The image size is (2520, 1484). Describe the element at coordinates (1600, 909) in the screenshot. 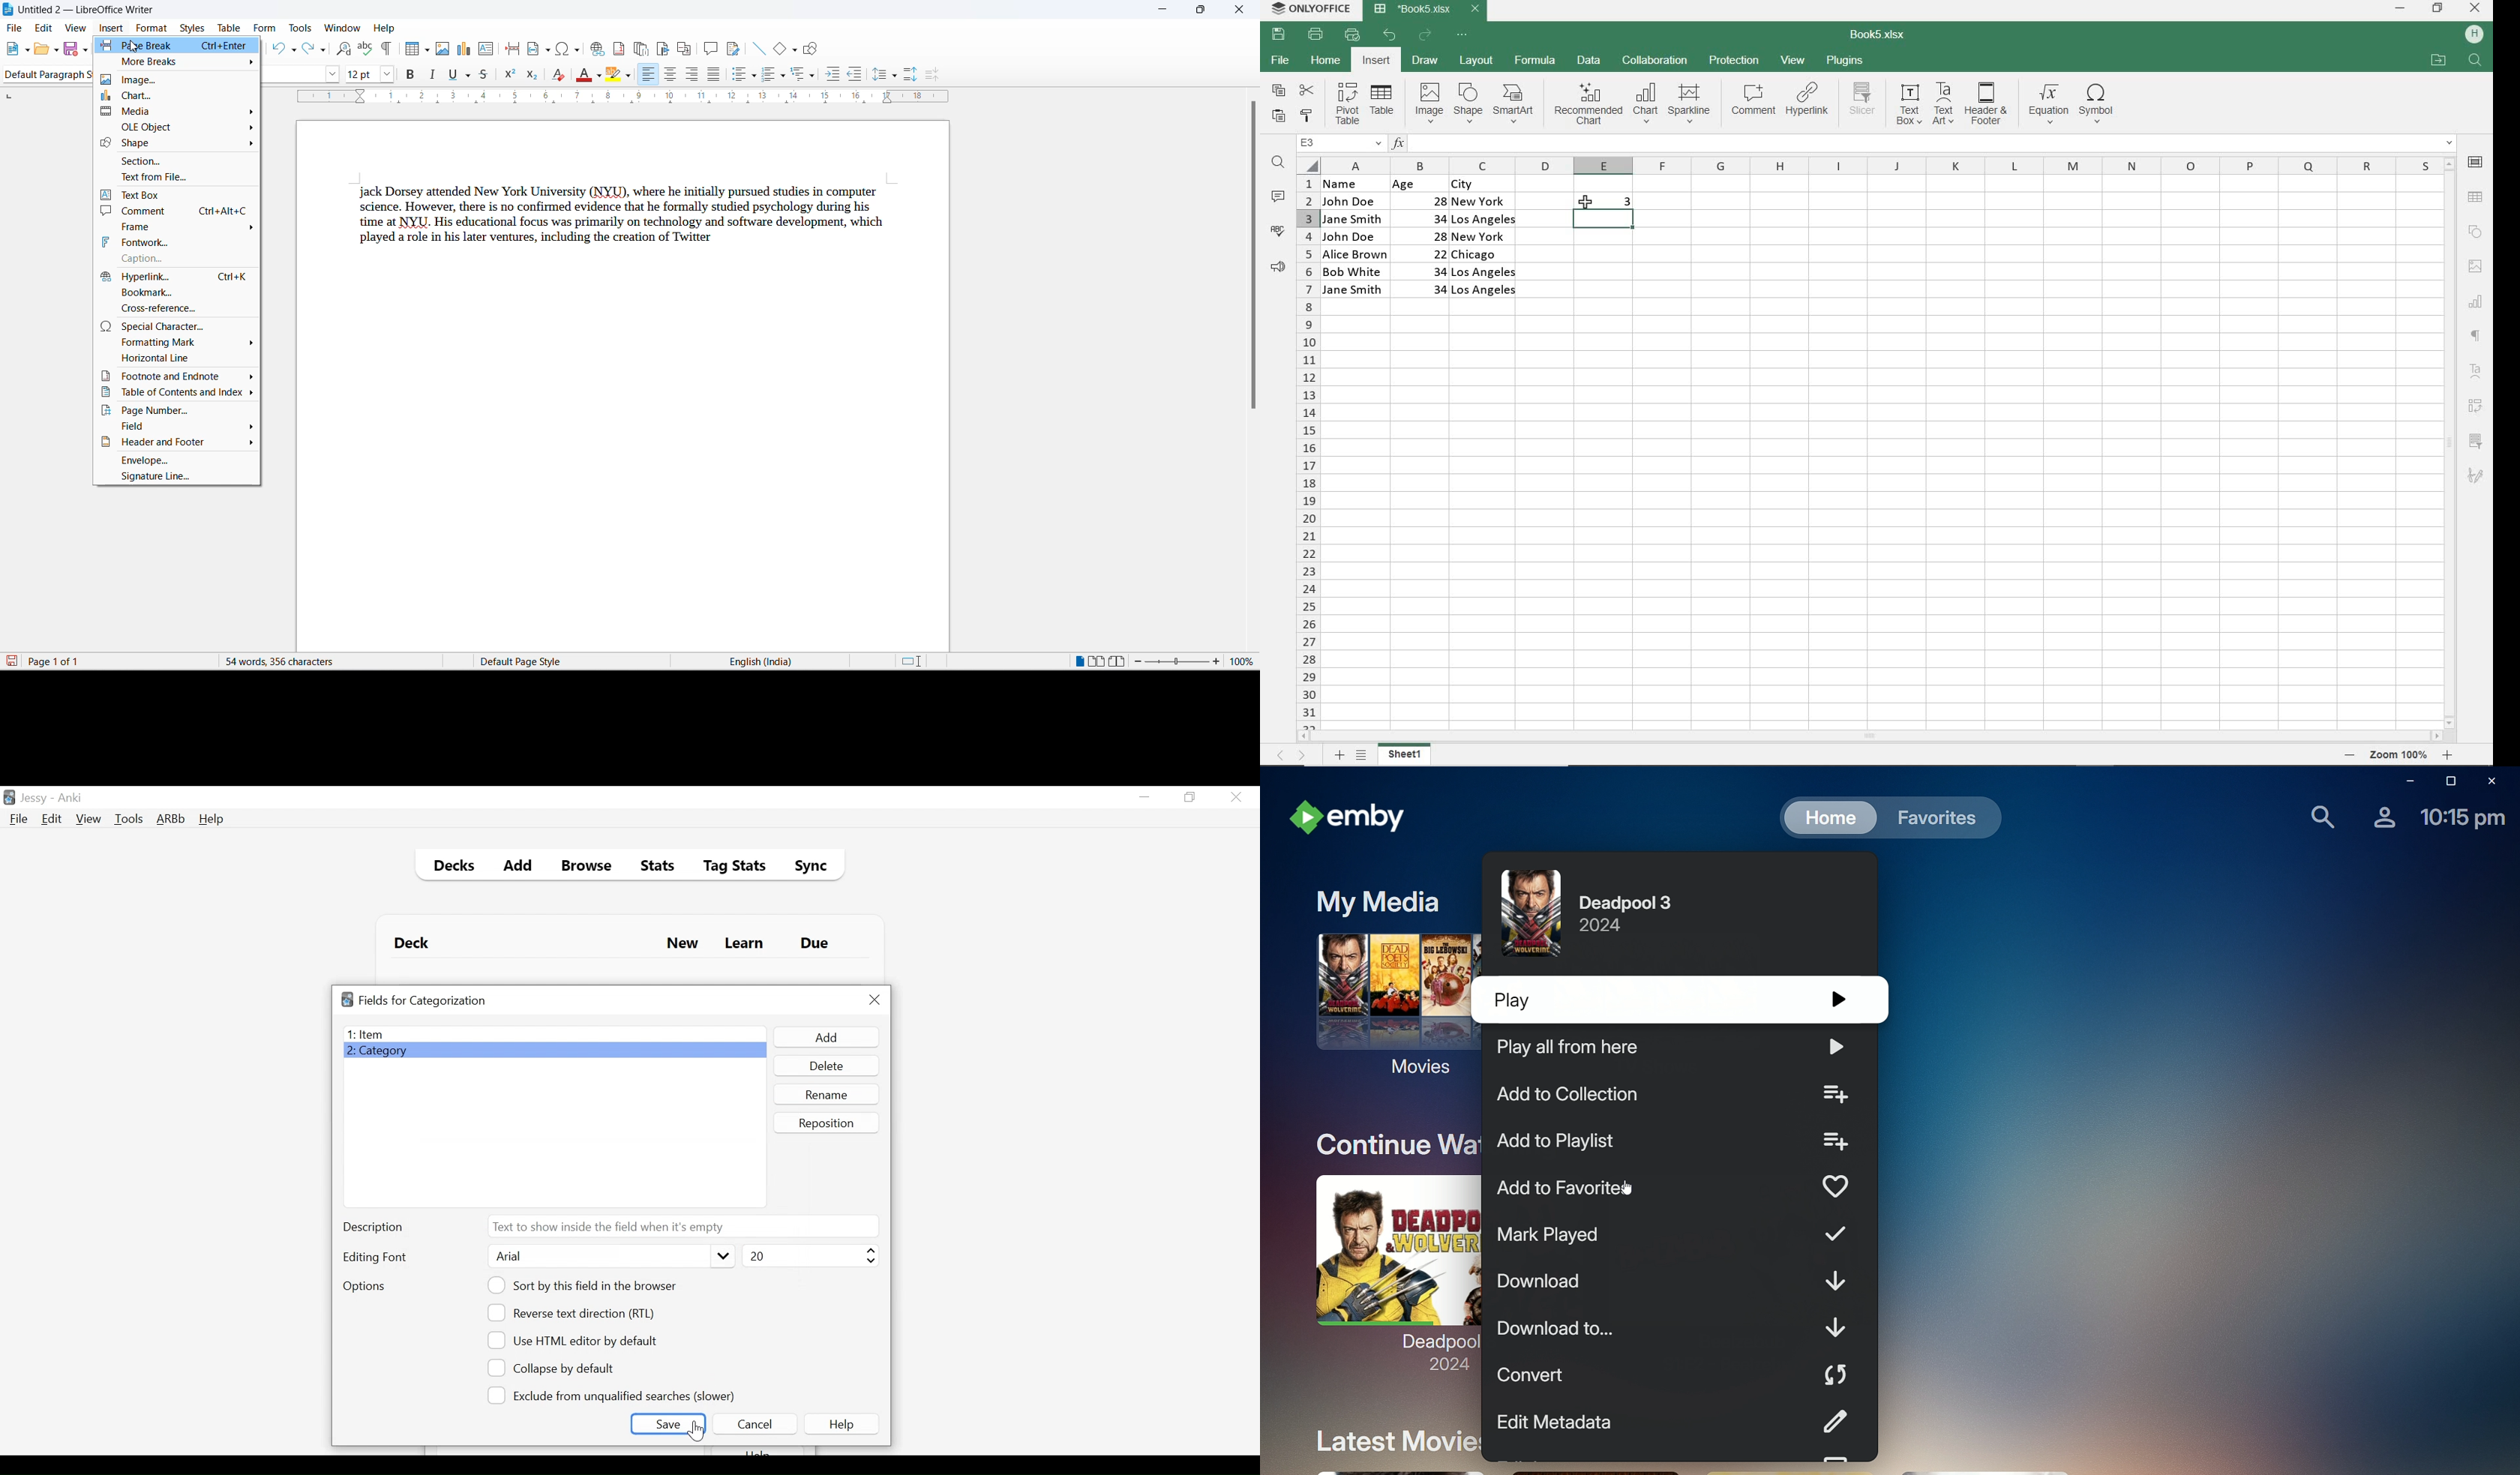

I see `Deadpool 3` at that location.